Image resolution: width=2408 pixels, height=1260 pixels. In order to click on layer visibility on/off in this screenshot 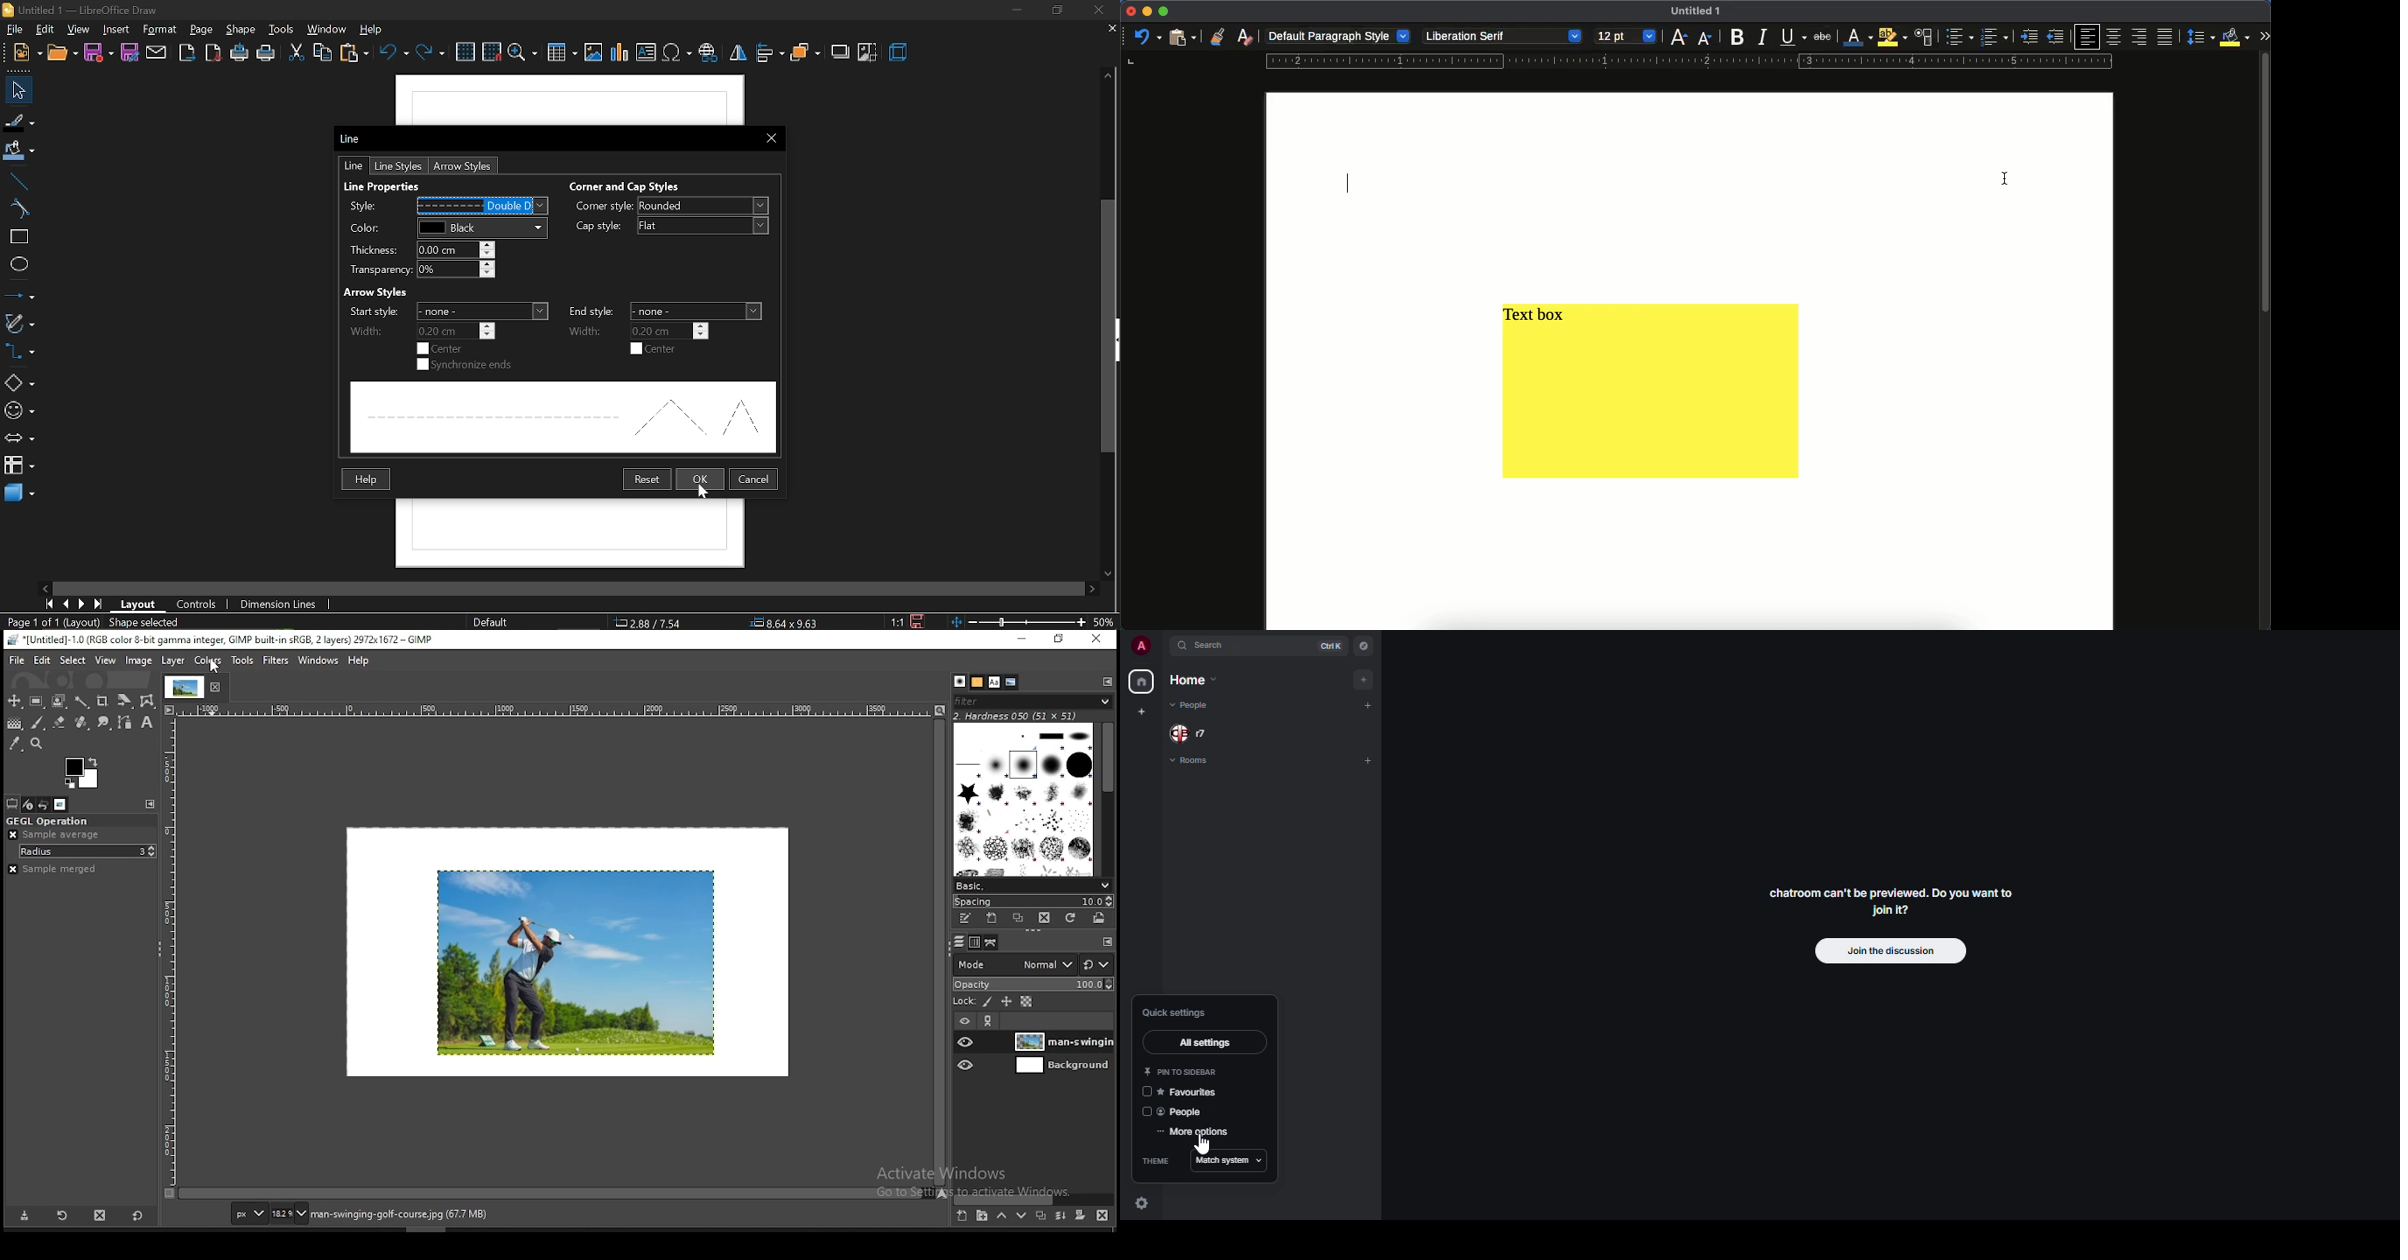, I will do `click(964, 1042)`.